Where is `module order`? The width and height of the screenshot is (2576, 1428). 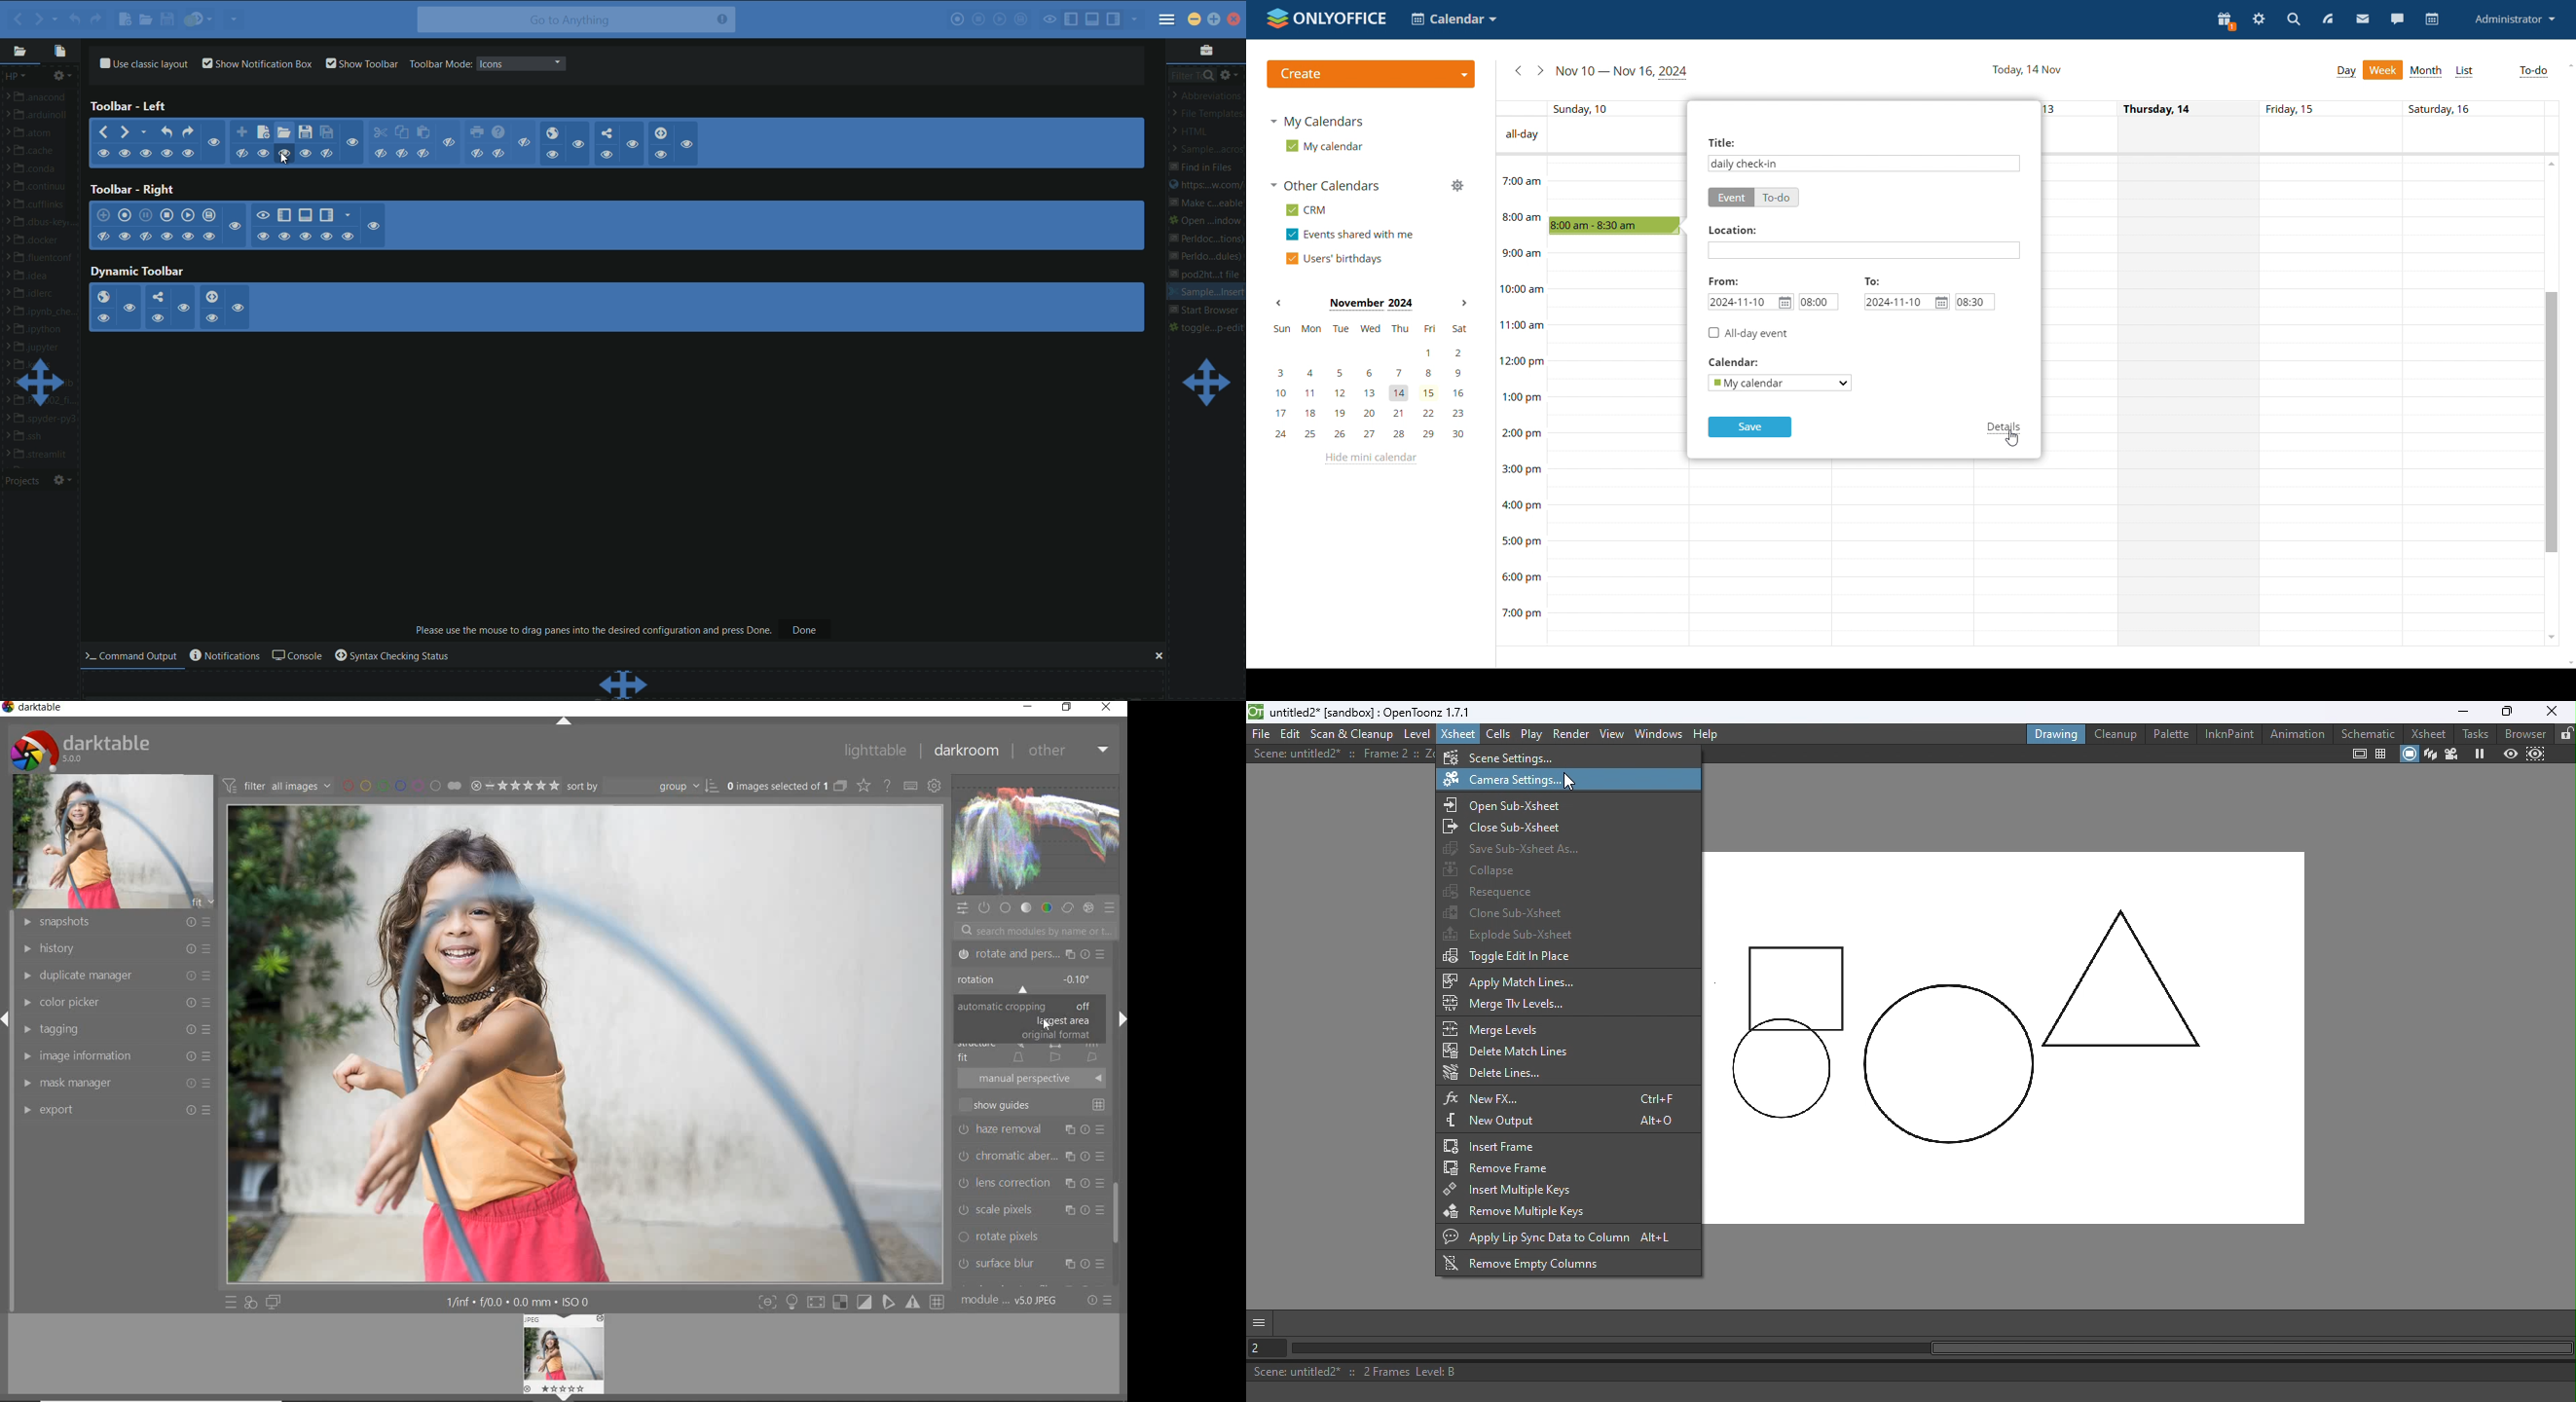
module order is located at coordinates (1010, 1301).